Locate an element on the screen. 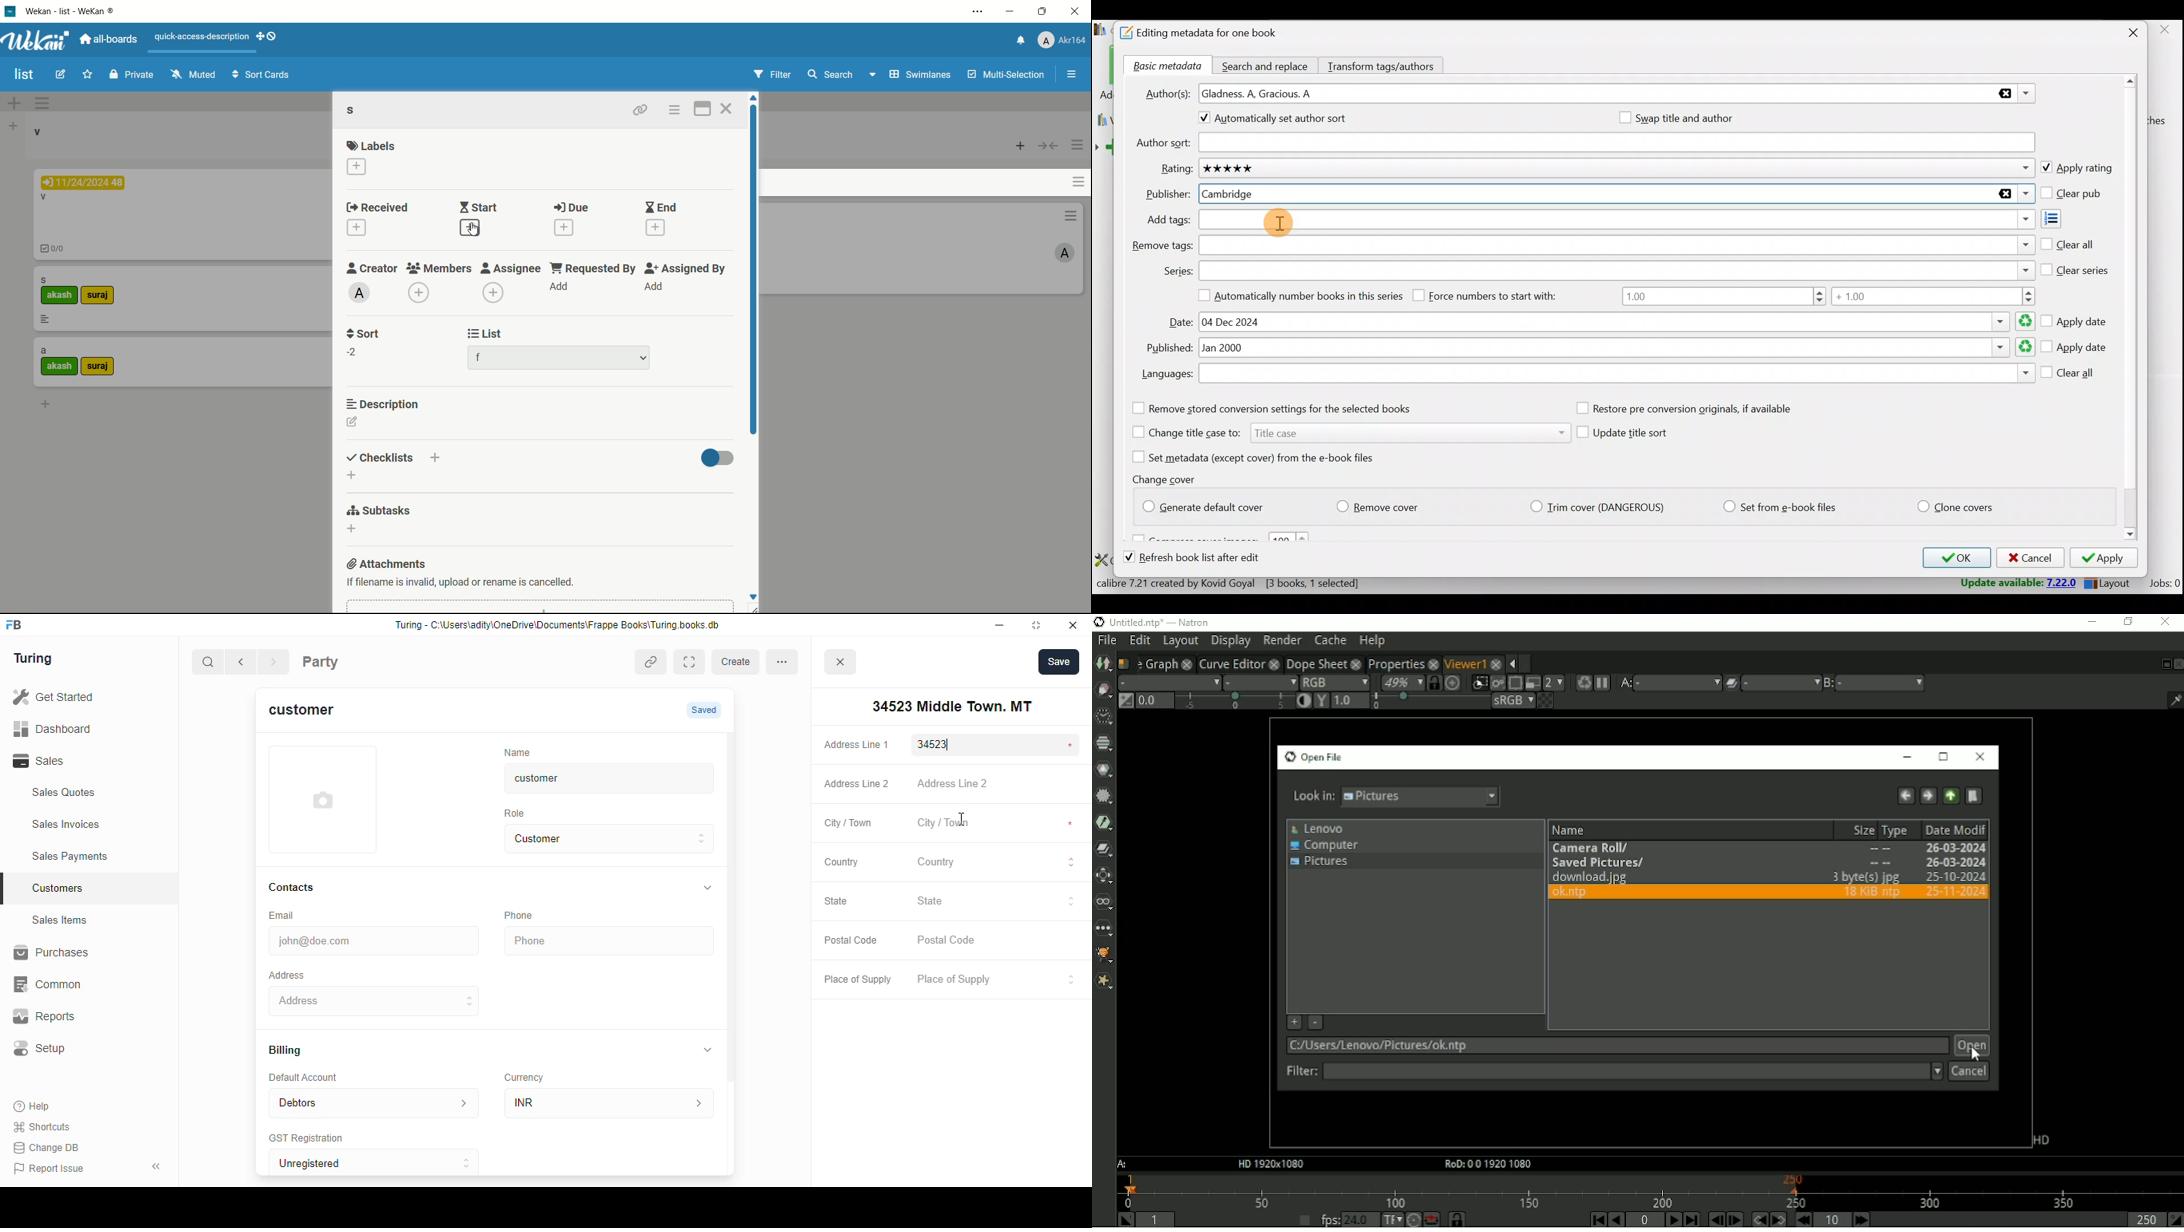  Render image is located at coordinates (1497, 683).